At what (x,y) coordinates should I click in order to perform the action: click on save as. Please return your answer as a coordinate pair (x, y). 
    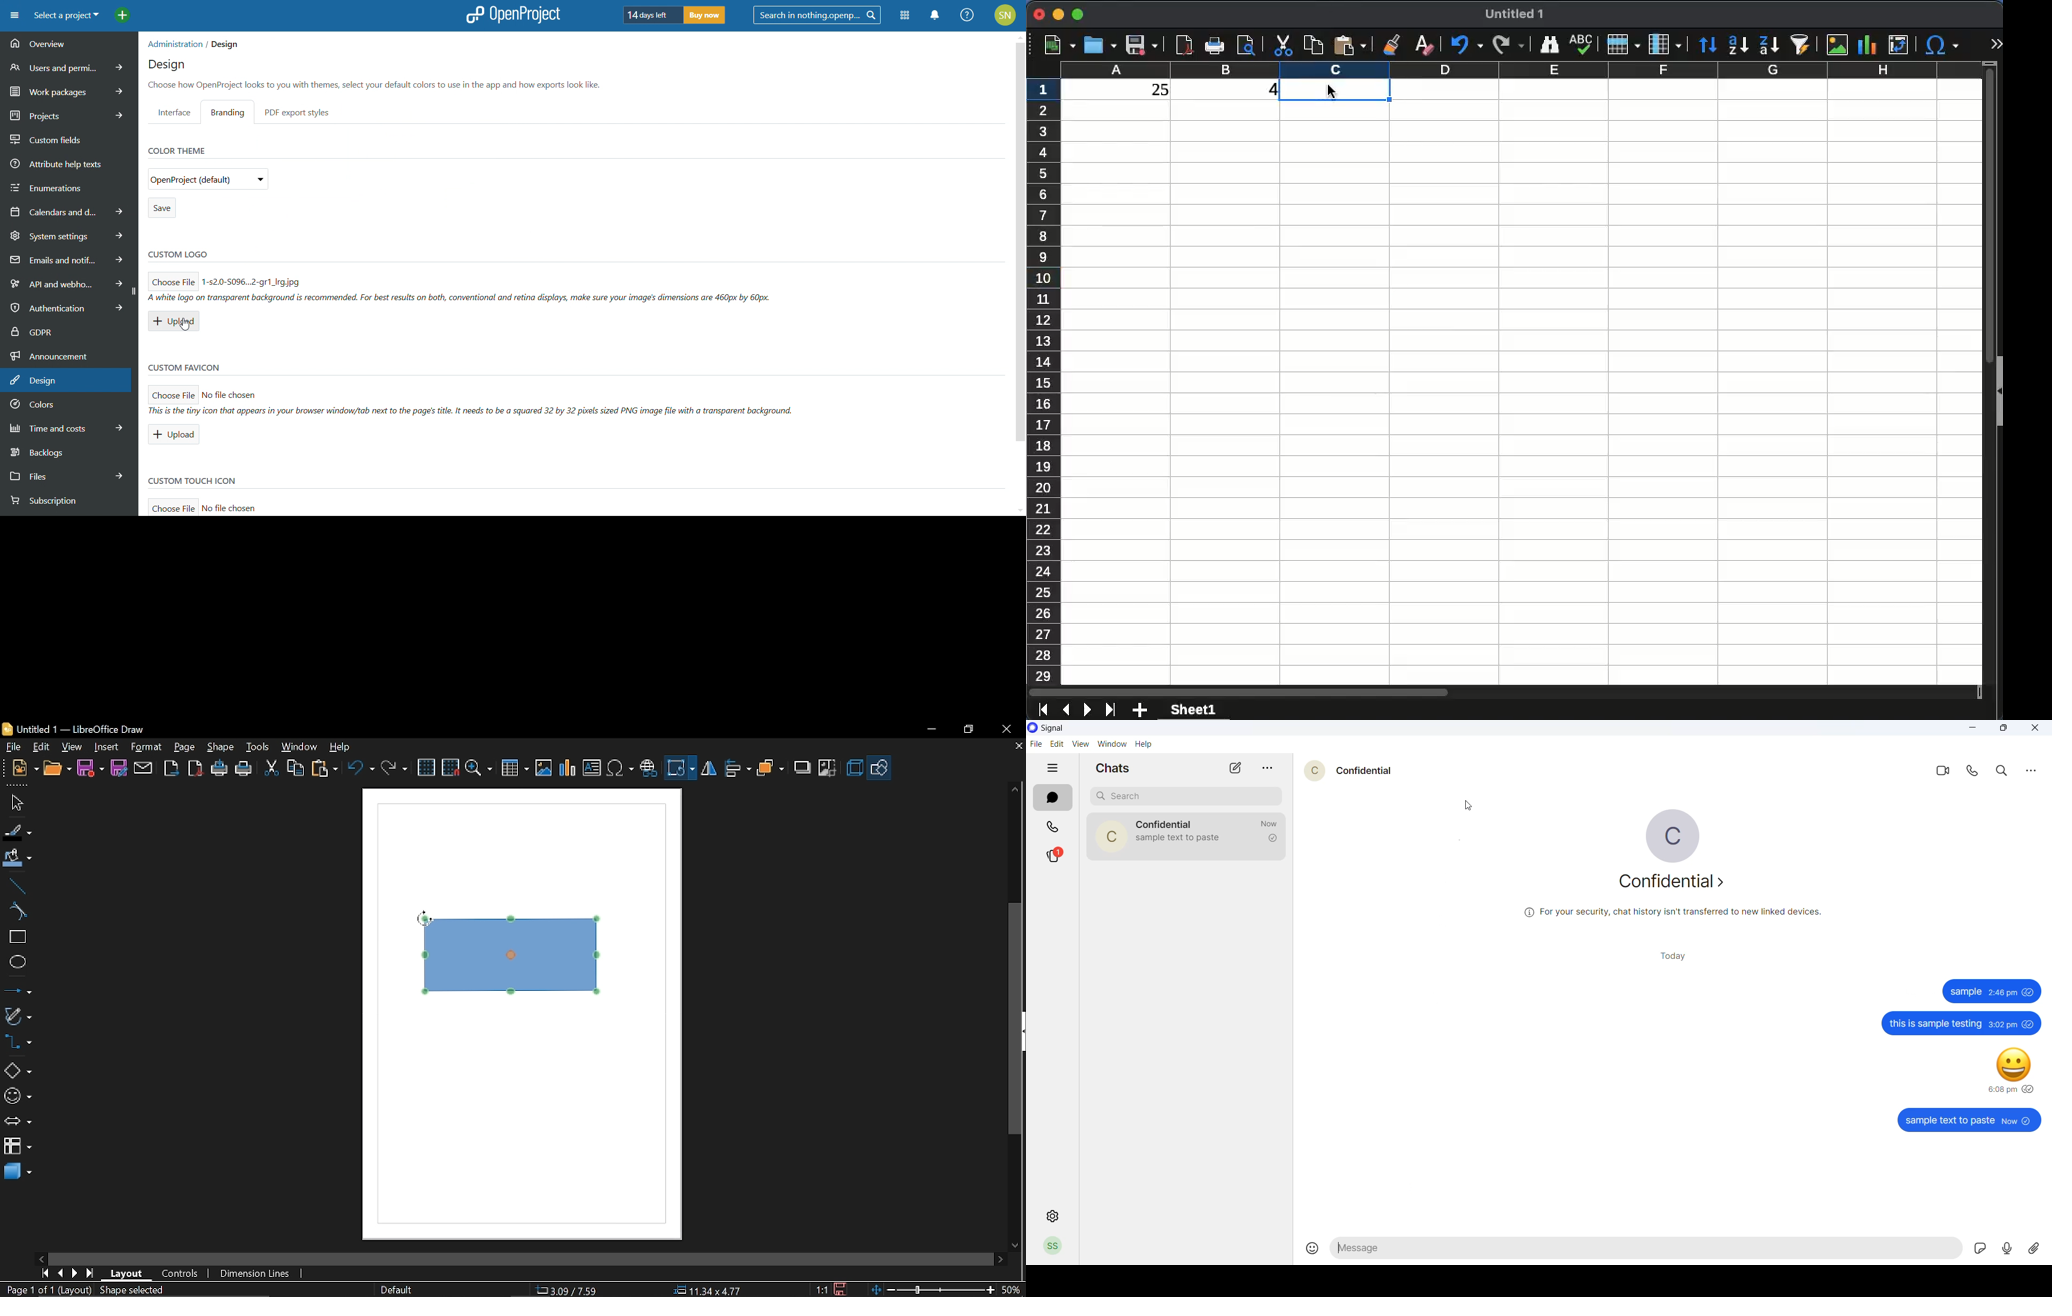
    Looking at the image, I should click on (119, 768).